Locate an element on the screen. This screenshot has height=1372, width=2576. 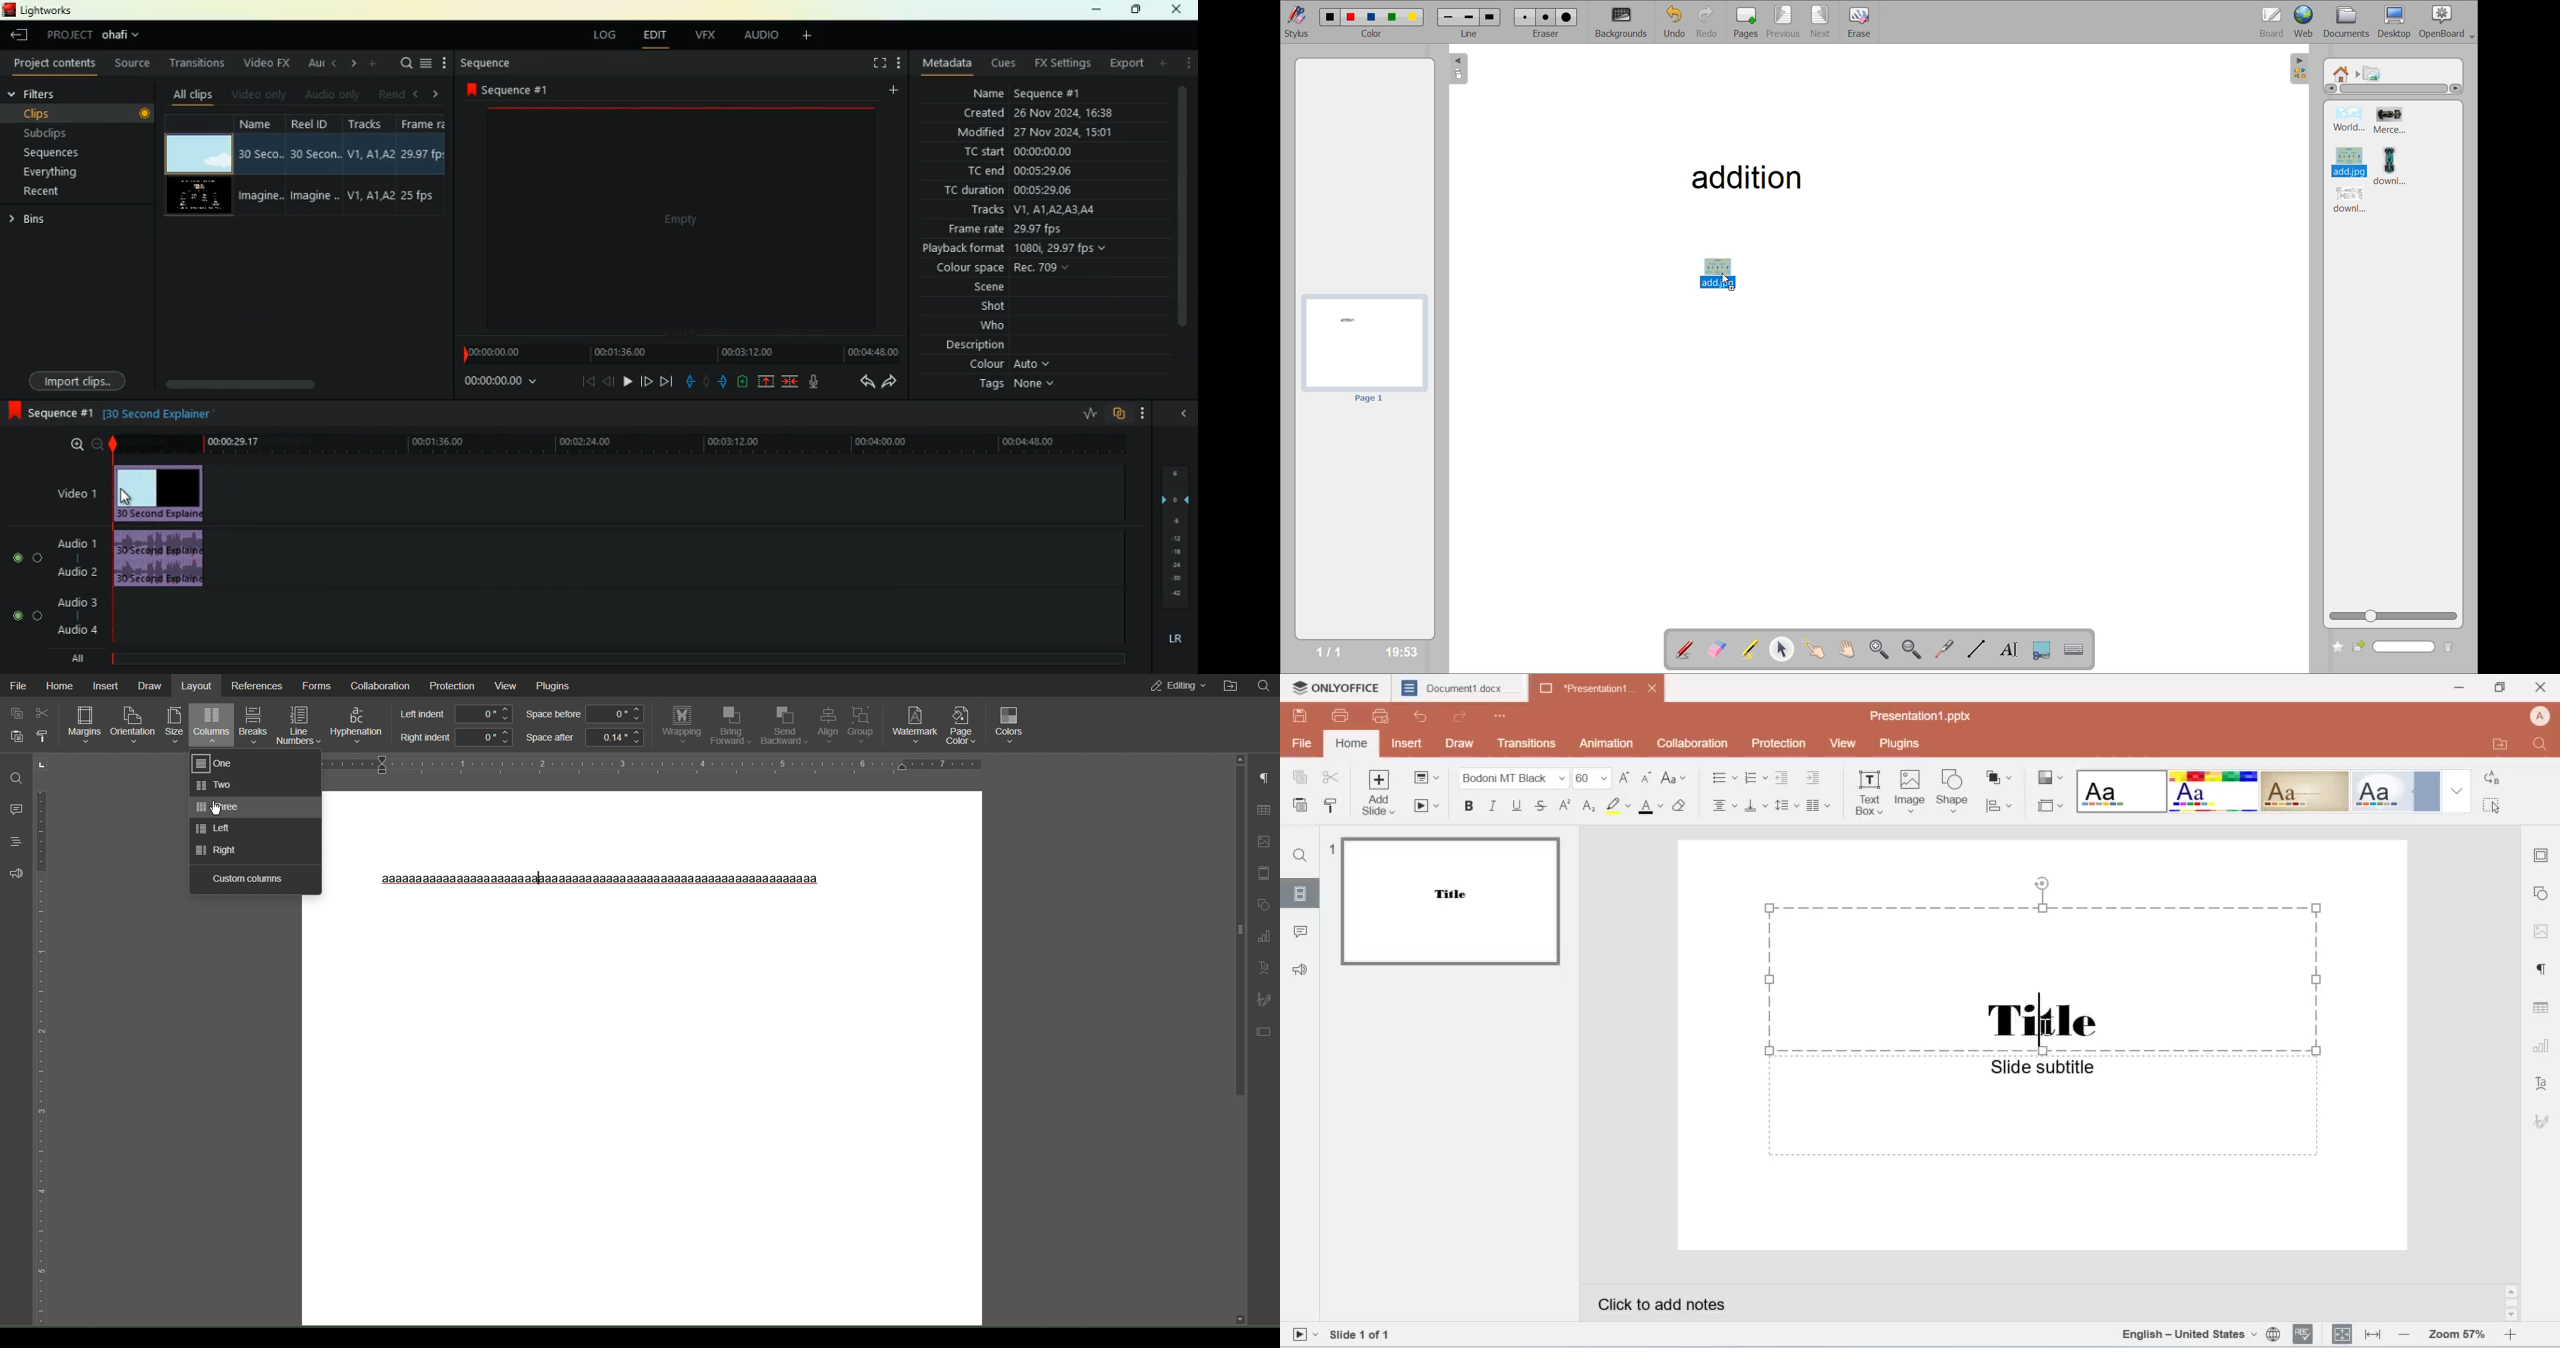
backgrounds is located at coordinates (1626, 22).